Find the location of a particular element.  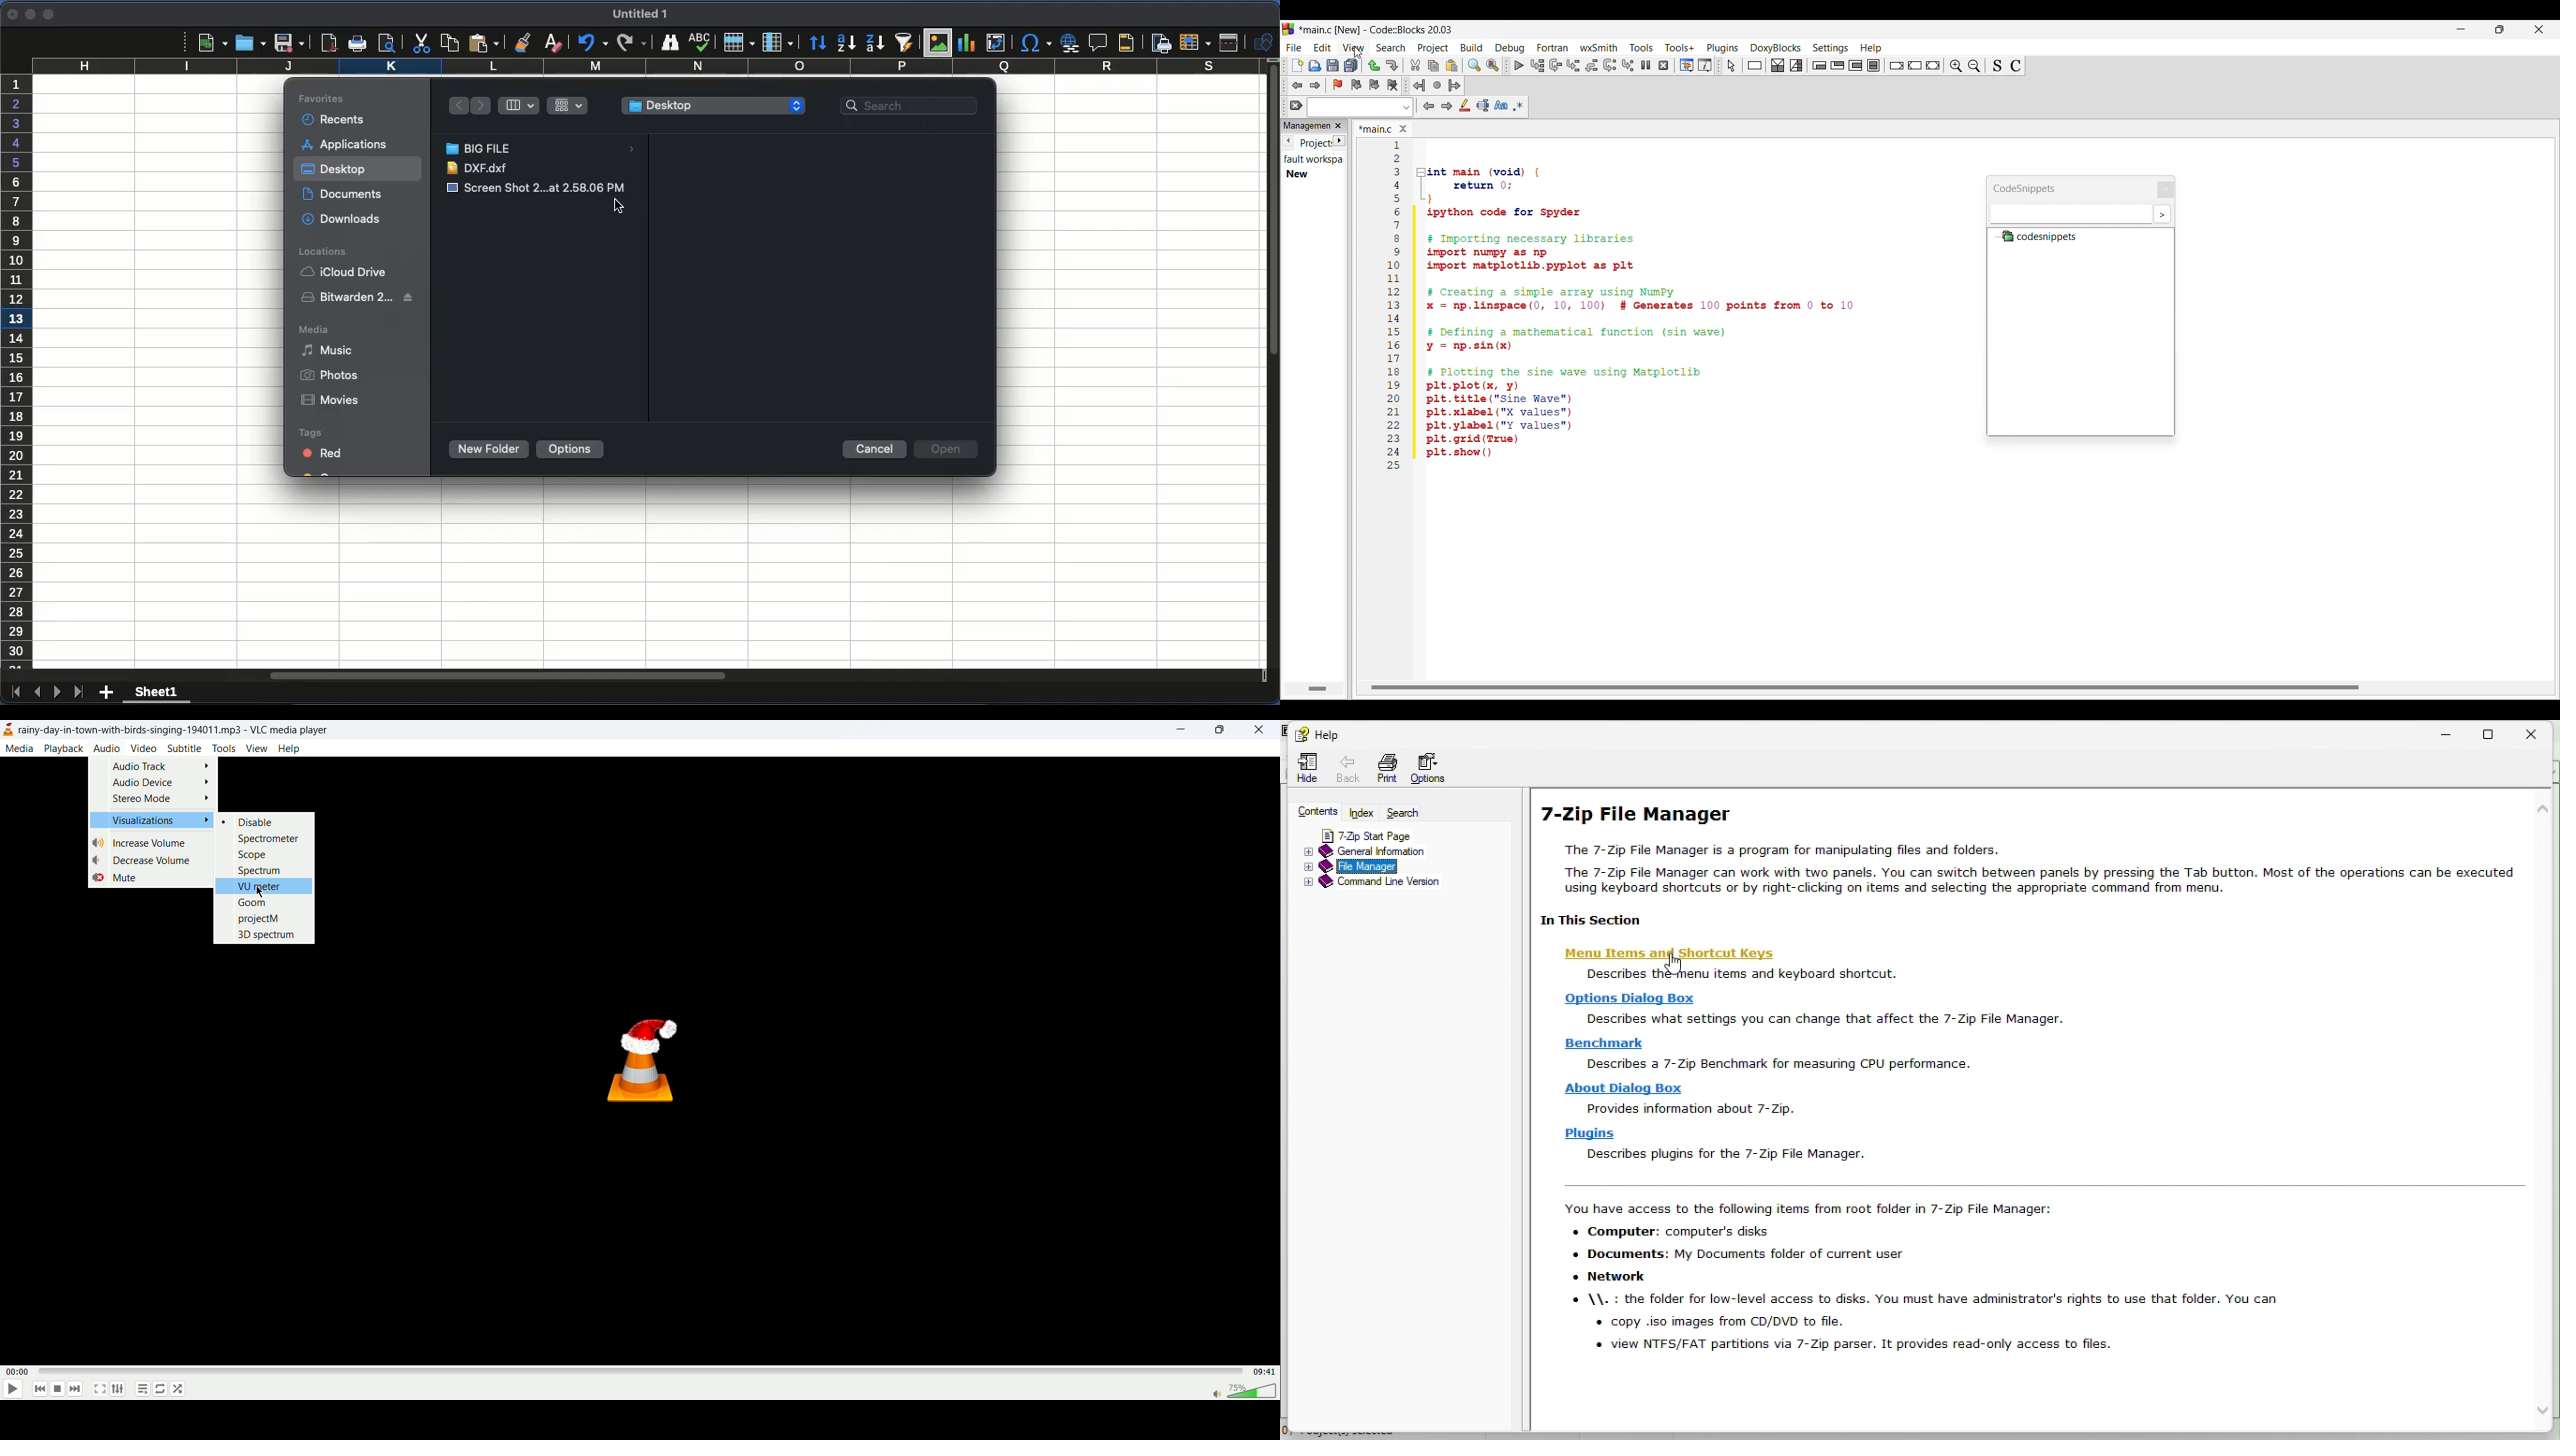

wxSmith menu is located at coordinates (1599, 47).